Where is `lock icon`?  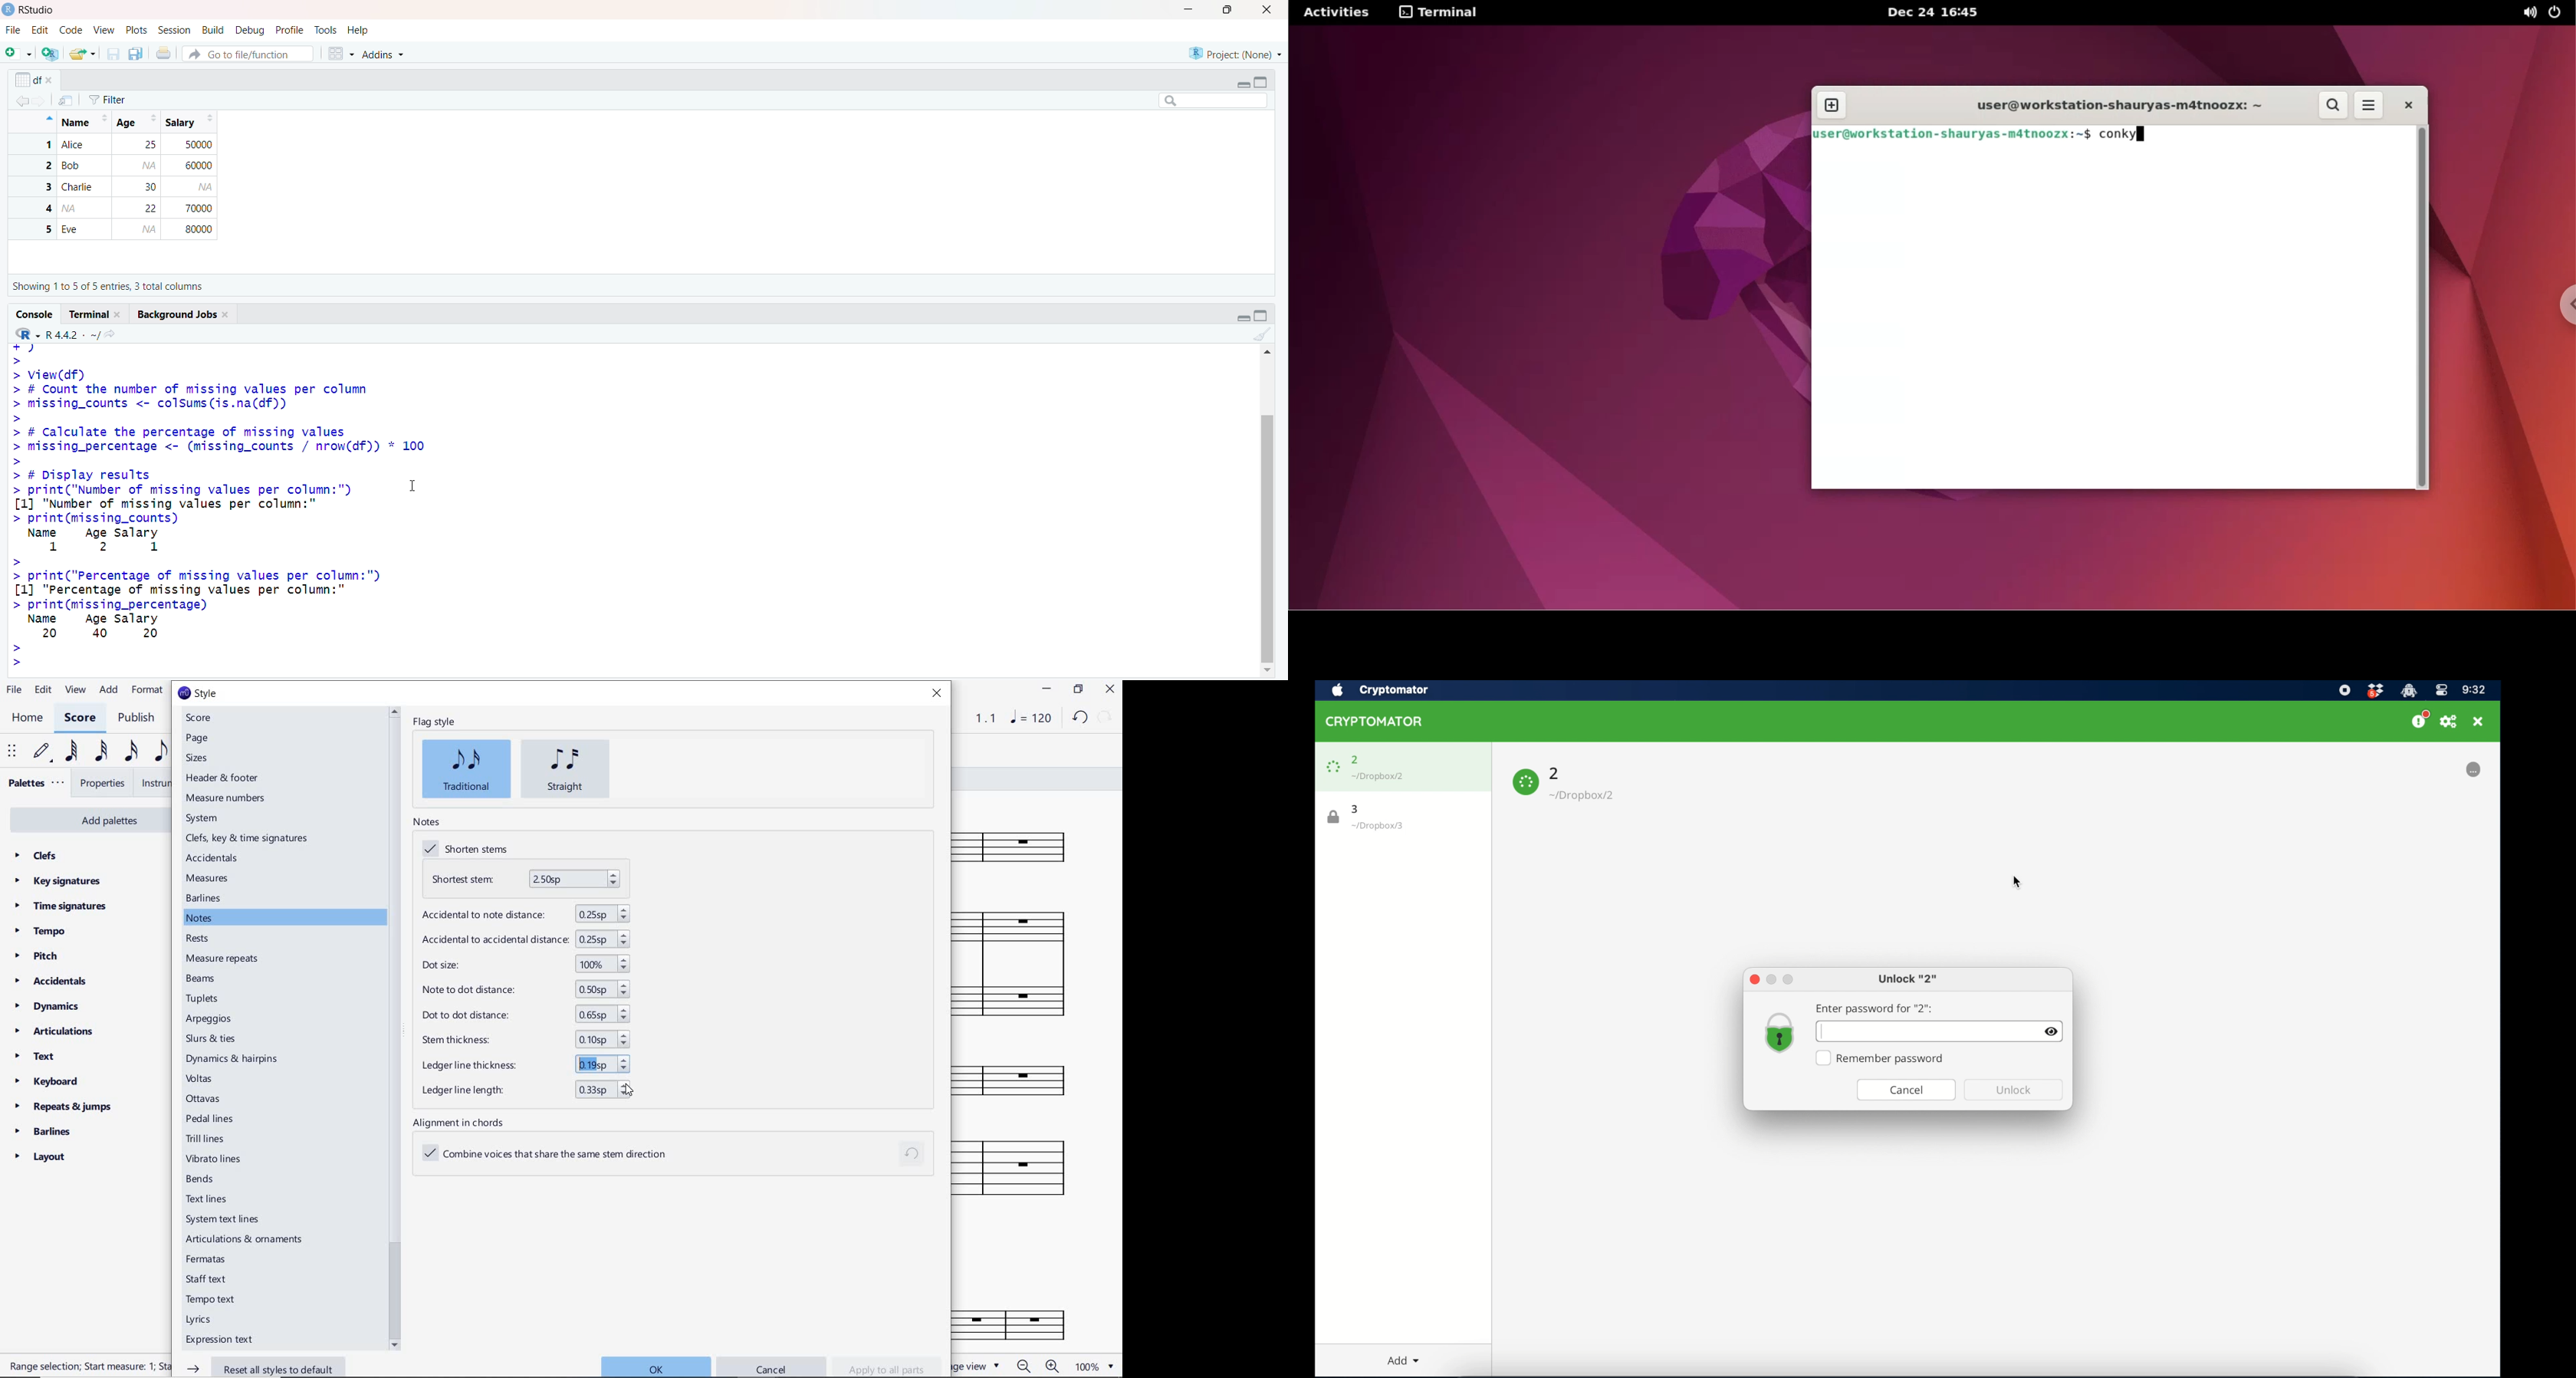
lock icon is located at coordinates (1526, 782).